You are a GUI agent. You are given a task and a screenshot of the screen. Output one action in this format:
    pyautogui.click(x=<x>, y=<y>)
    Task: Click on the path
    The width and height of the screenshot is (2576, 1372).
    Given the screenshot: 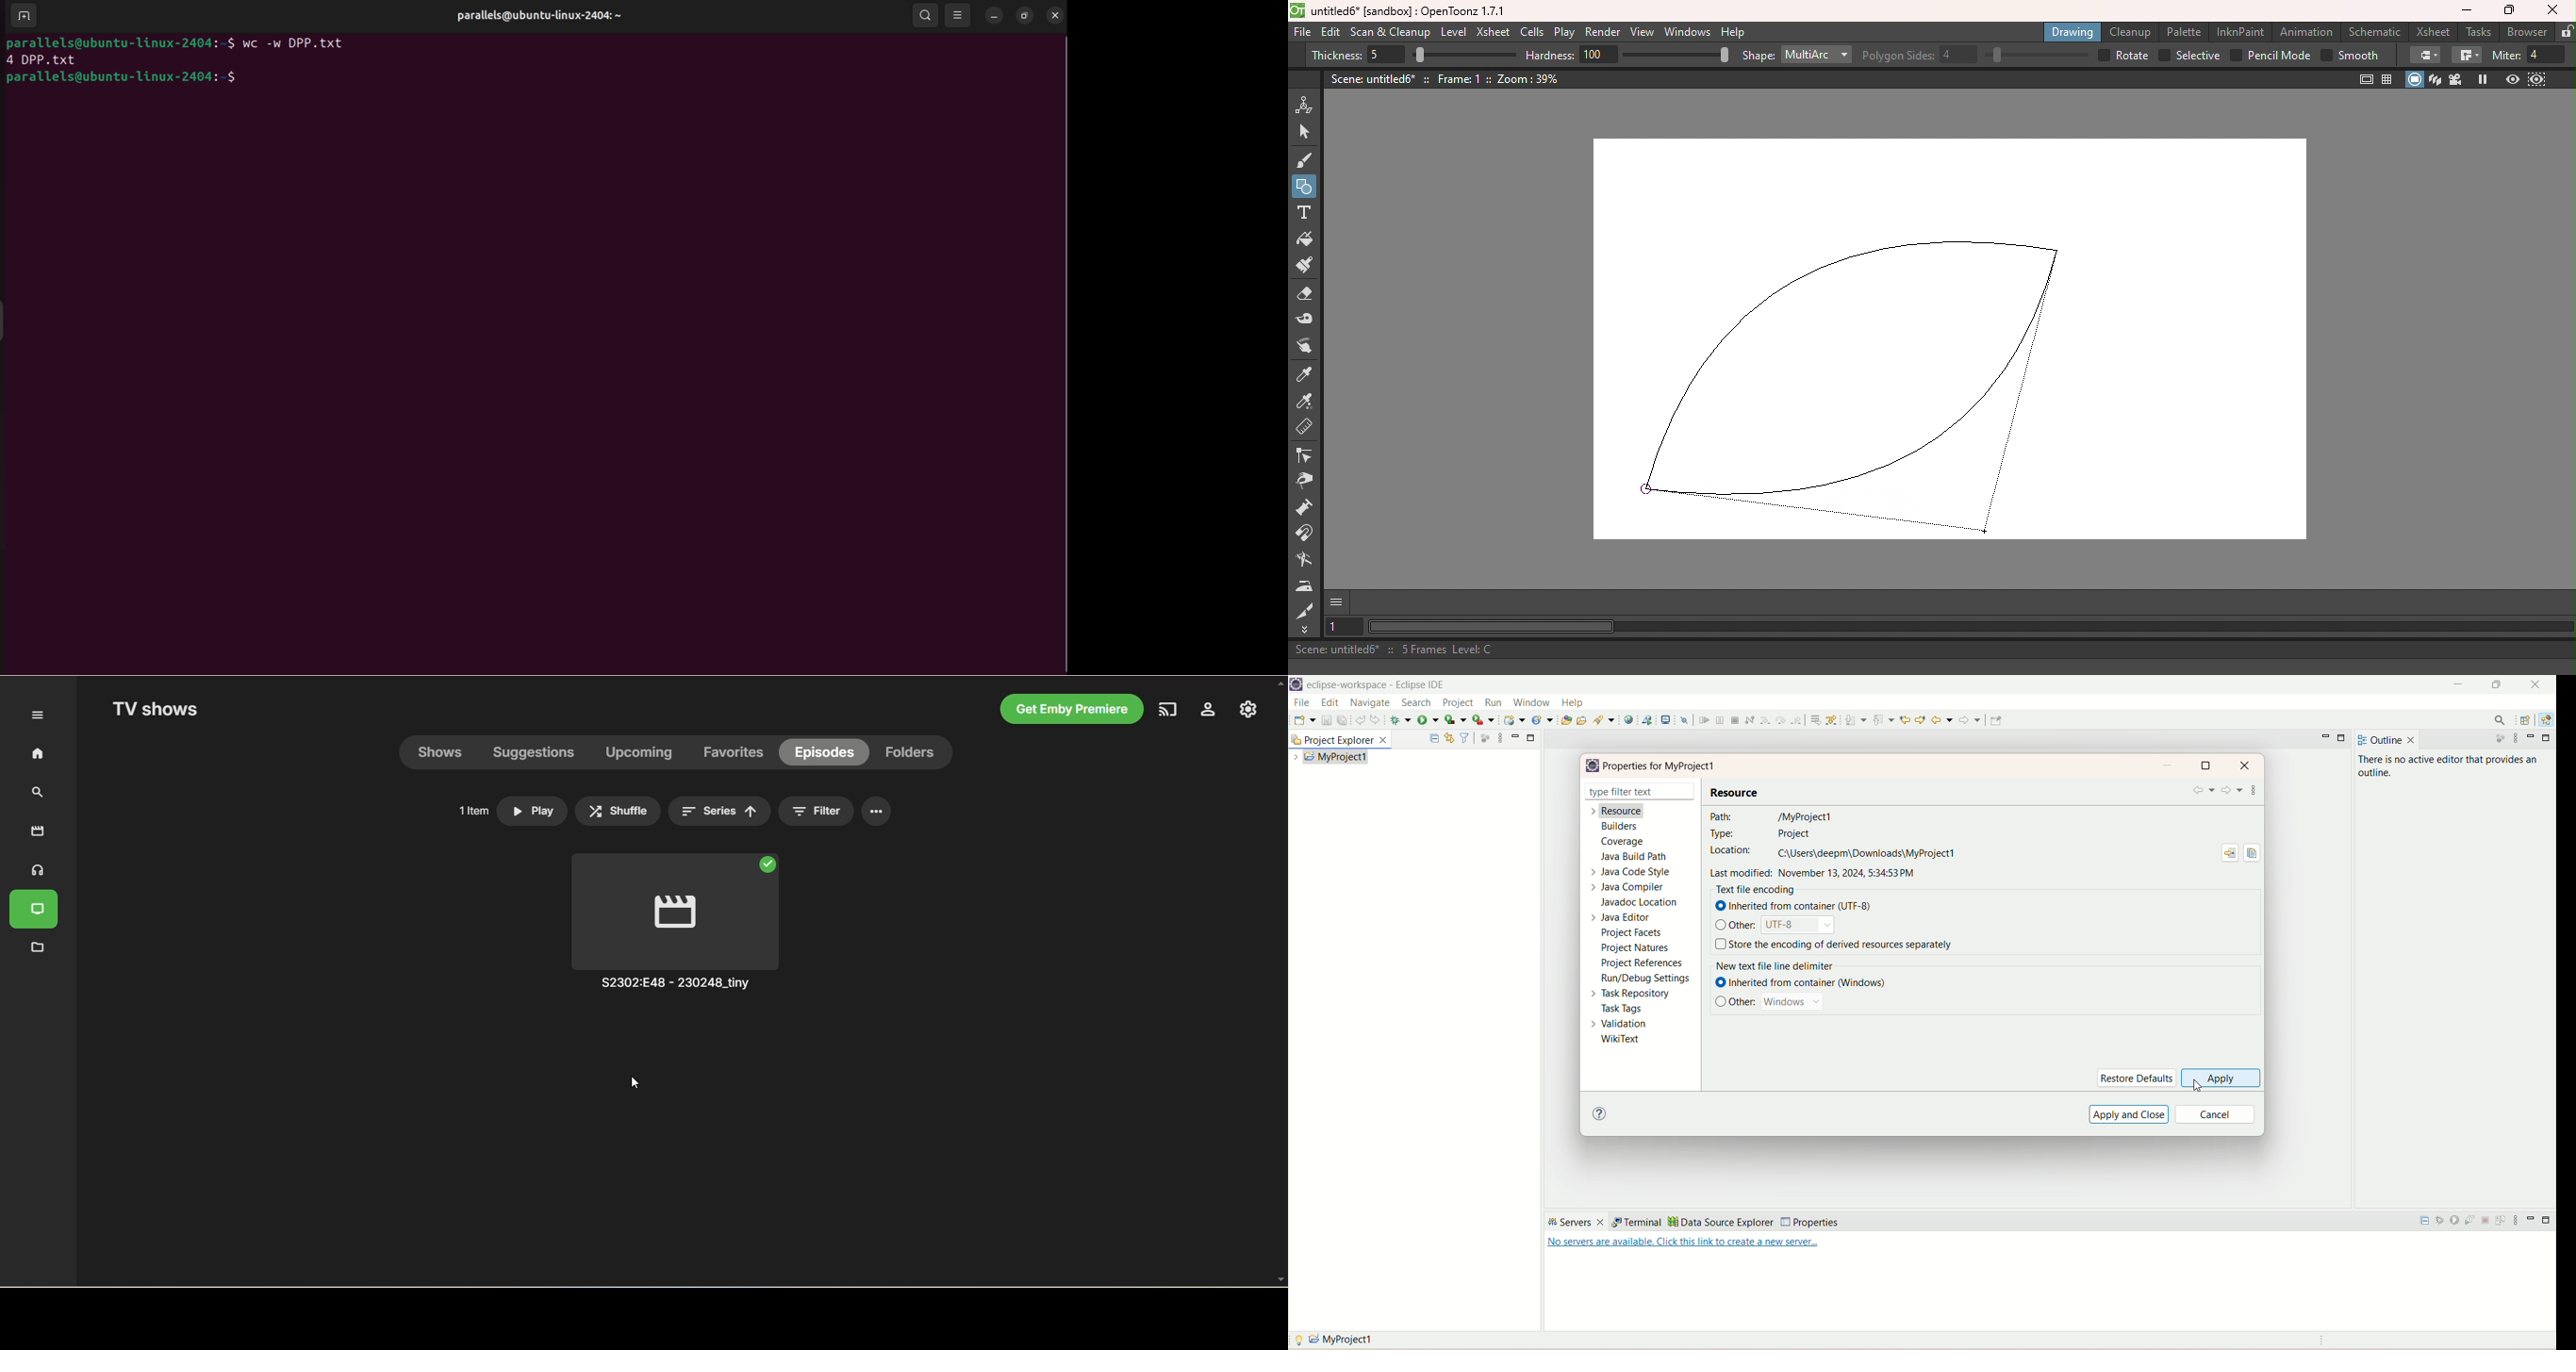 What is the action you would take?
    pyautogui.click(x=1773, y=815)
    